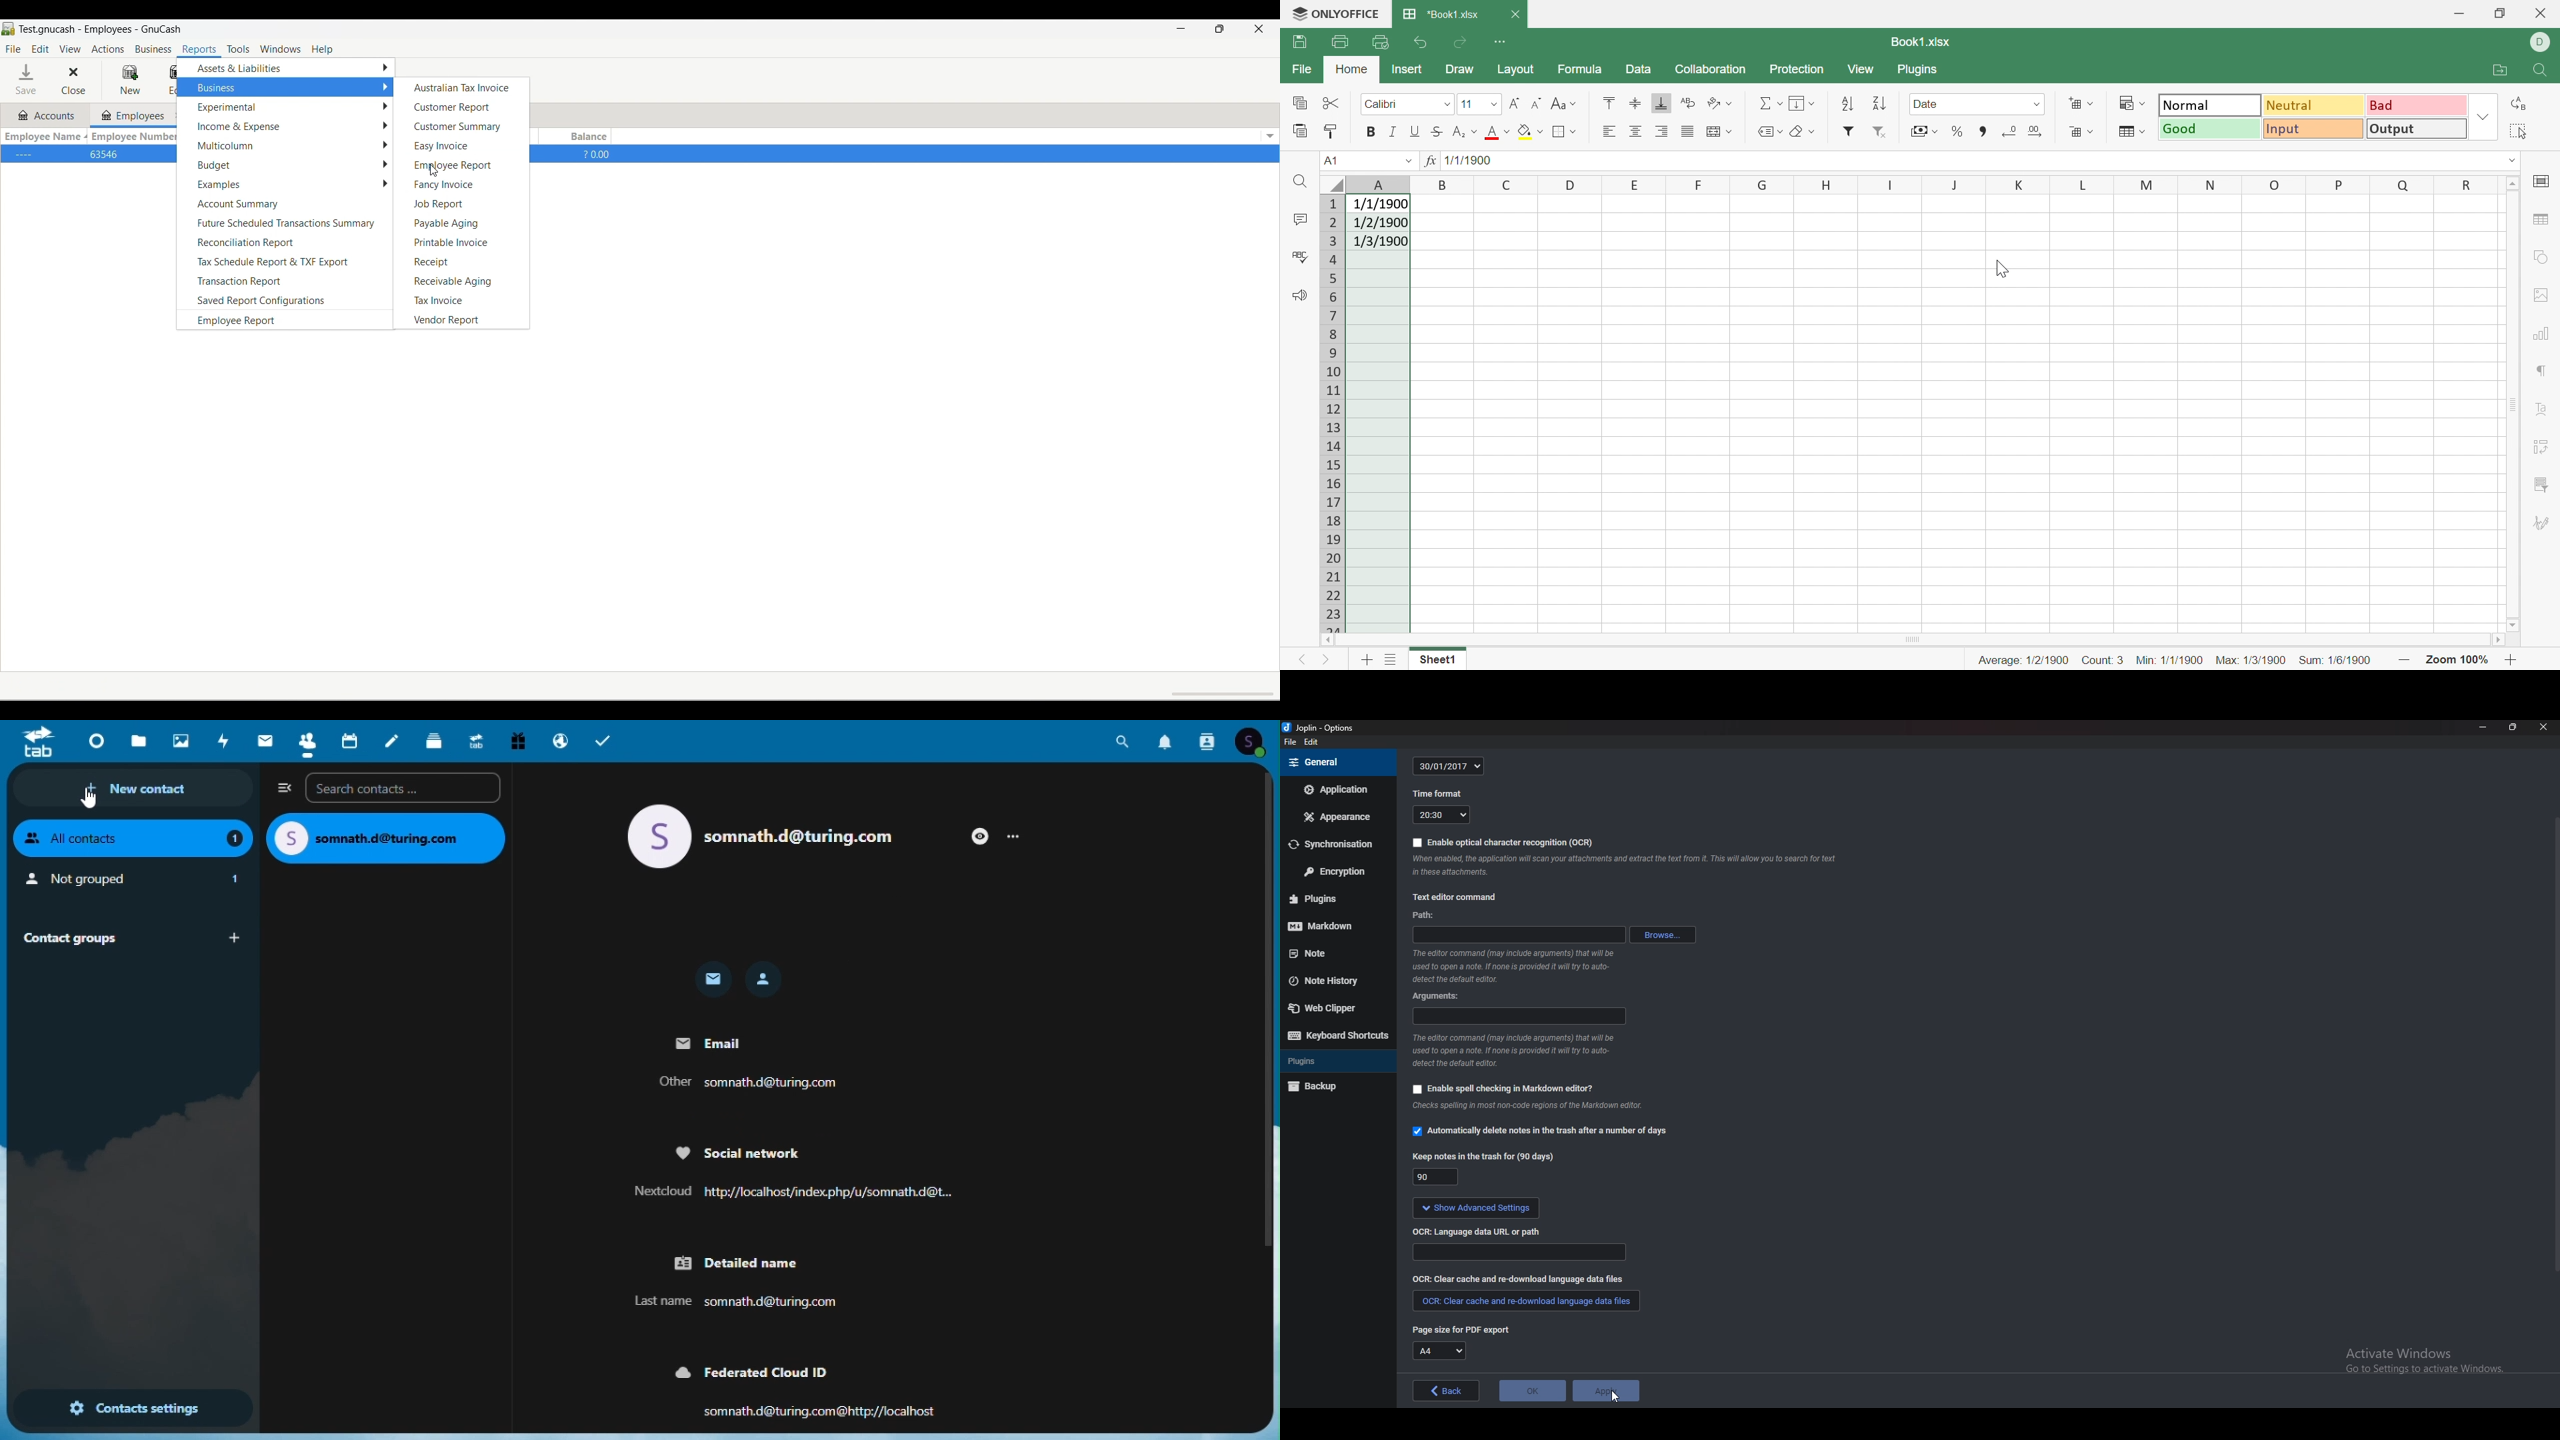  I want to click on Quick print, so click(1383, 42).